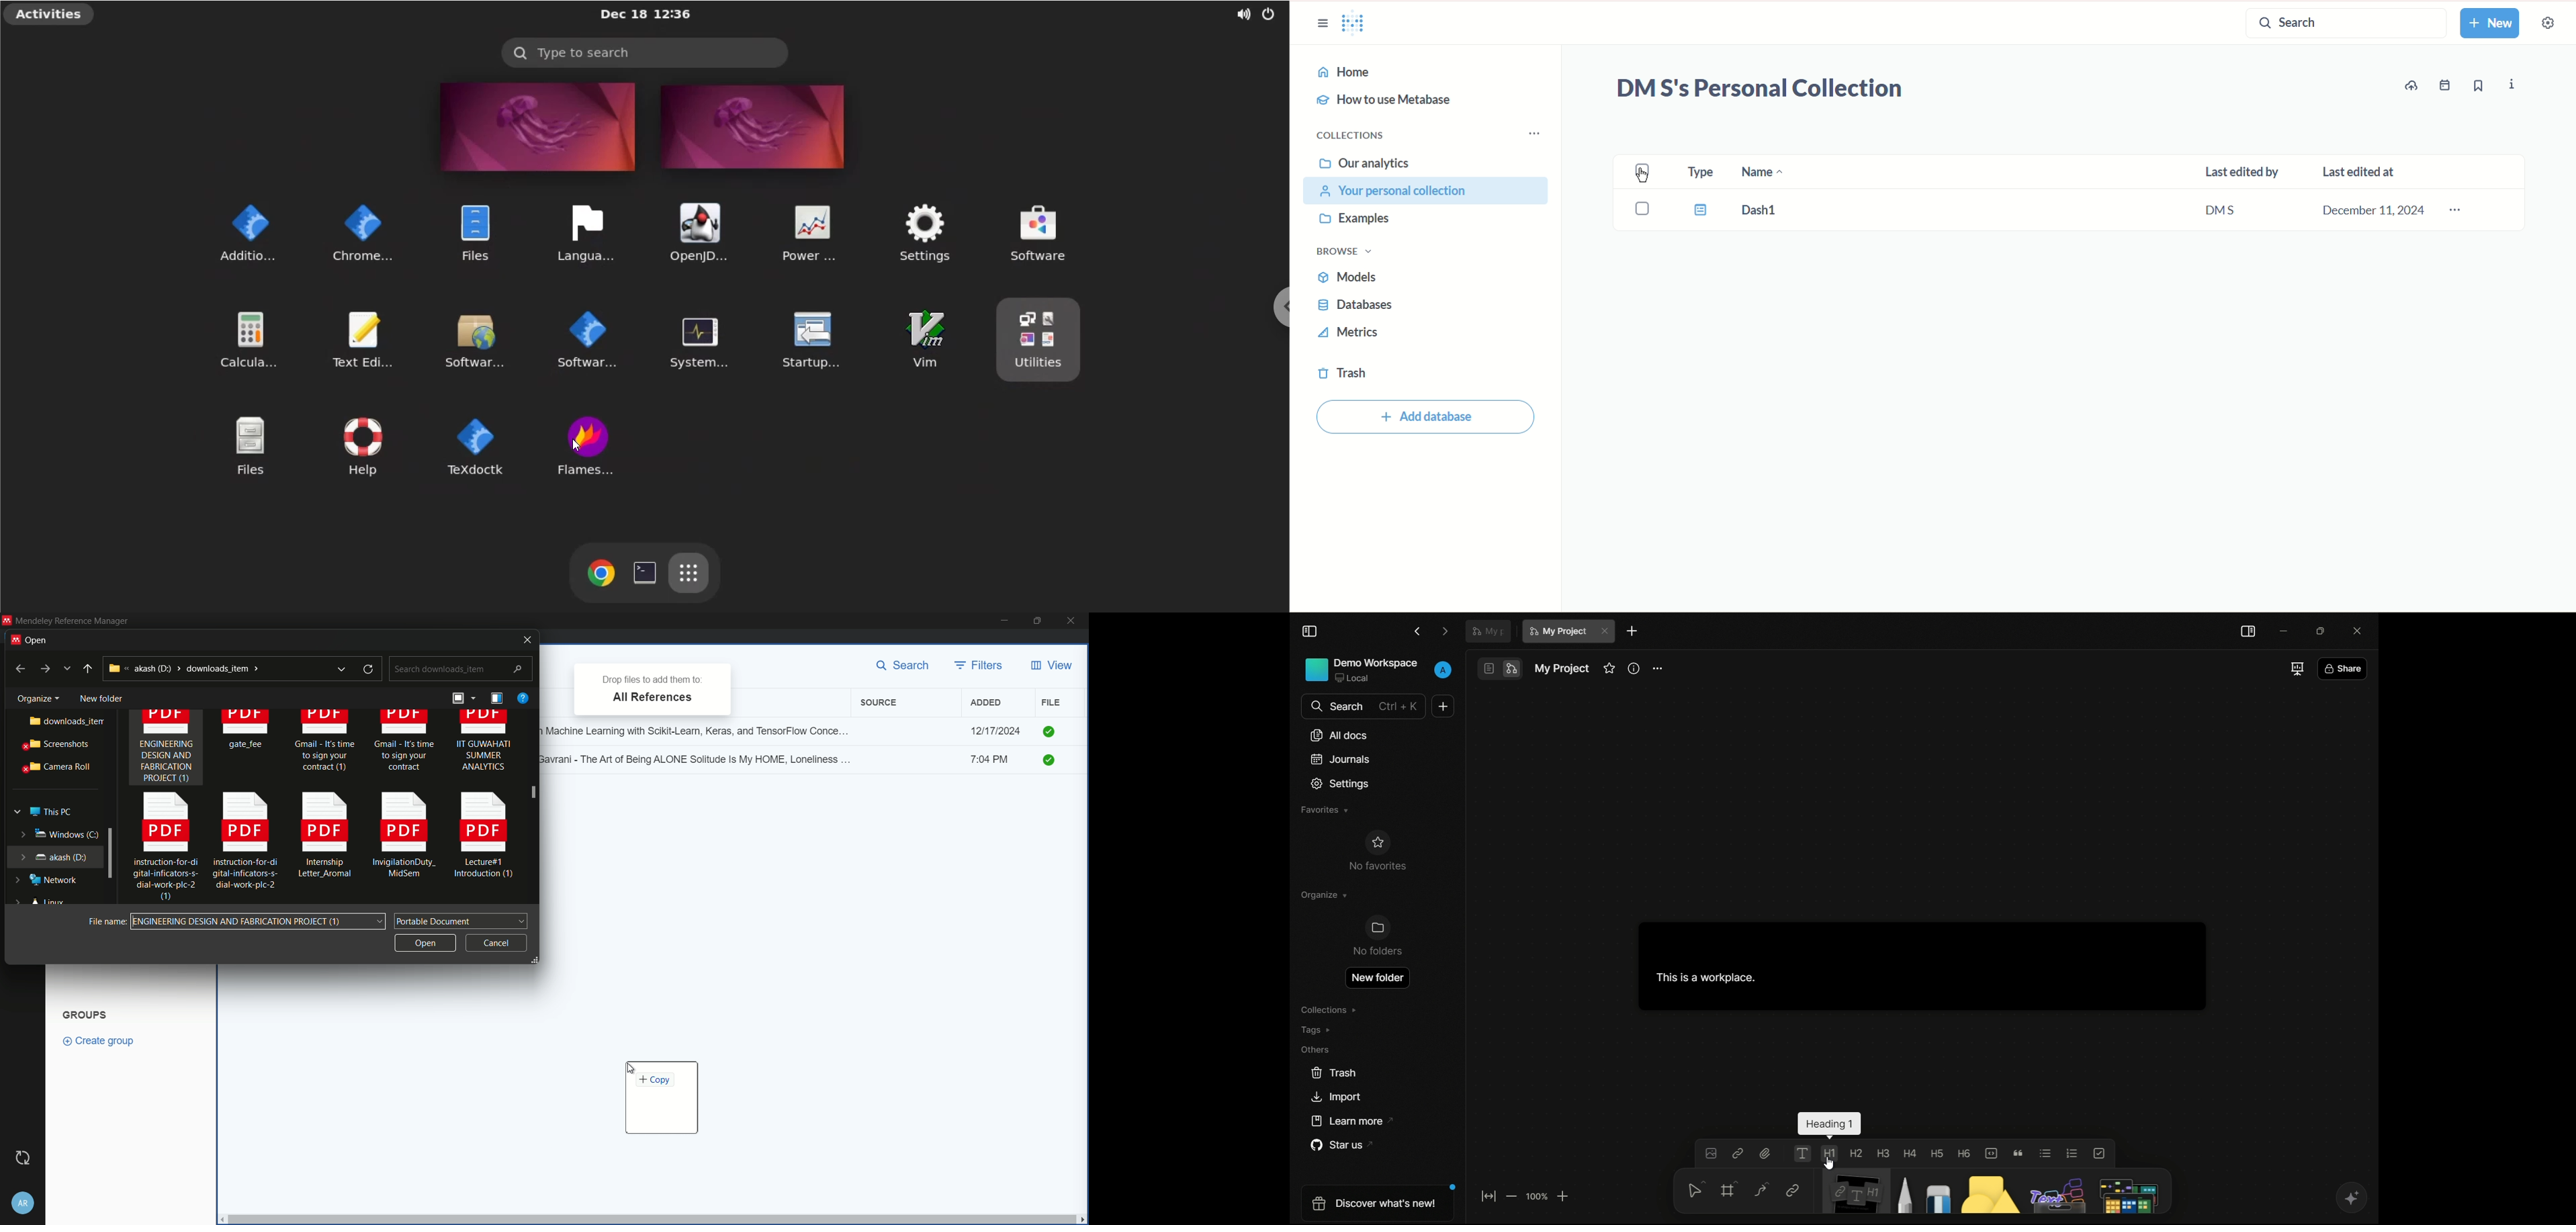 This screenshot has height=1232, width=2576. Describe the element at coordinates (48, 880) in the screenshot. I see `network` at that location.